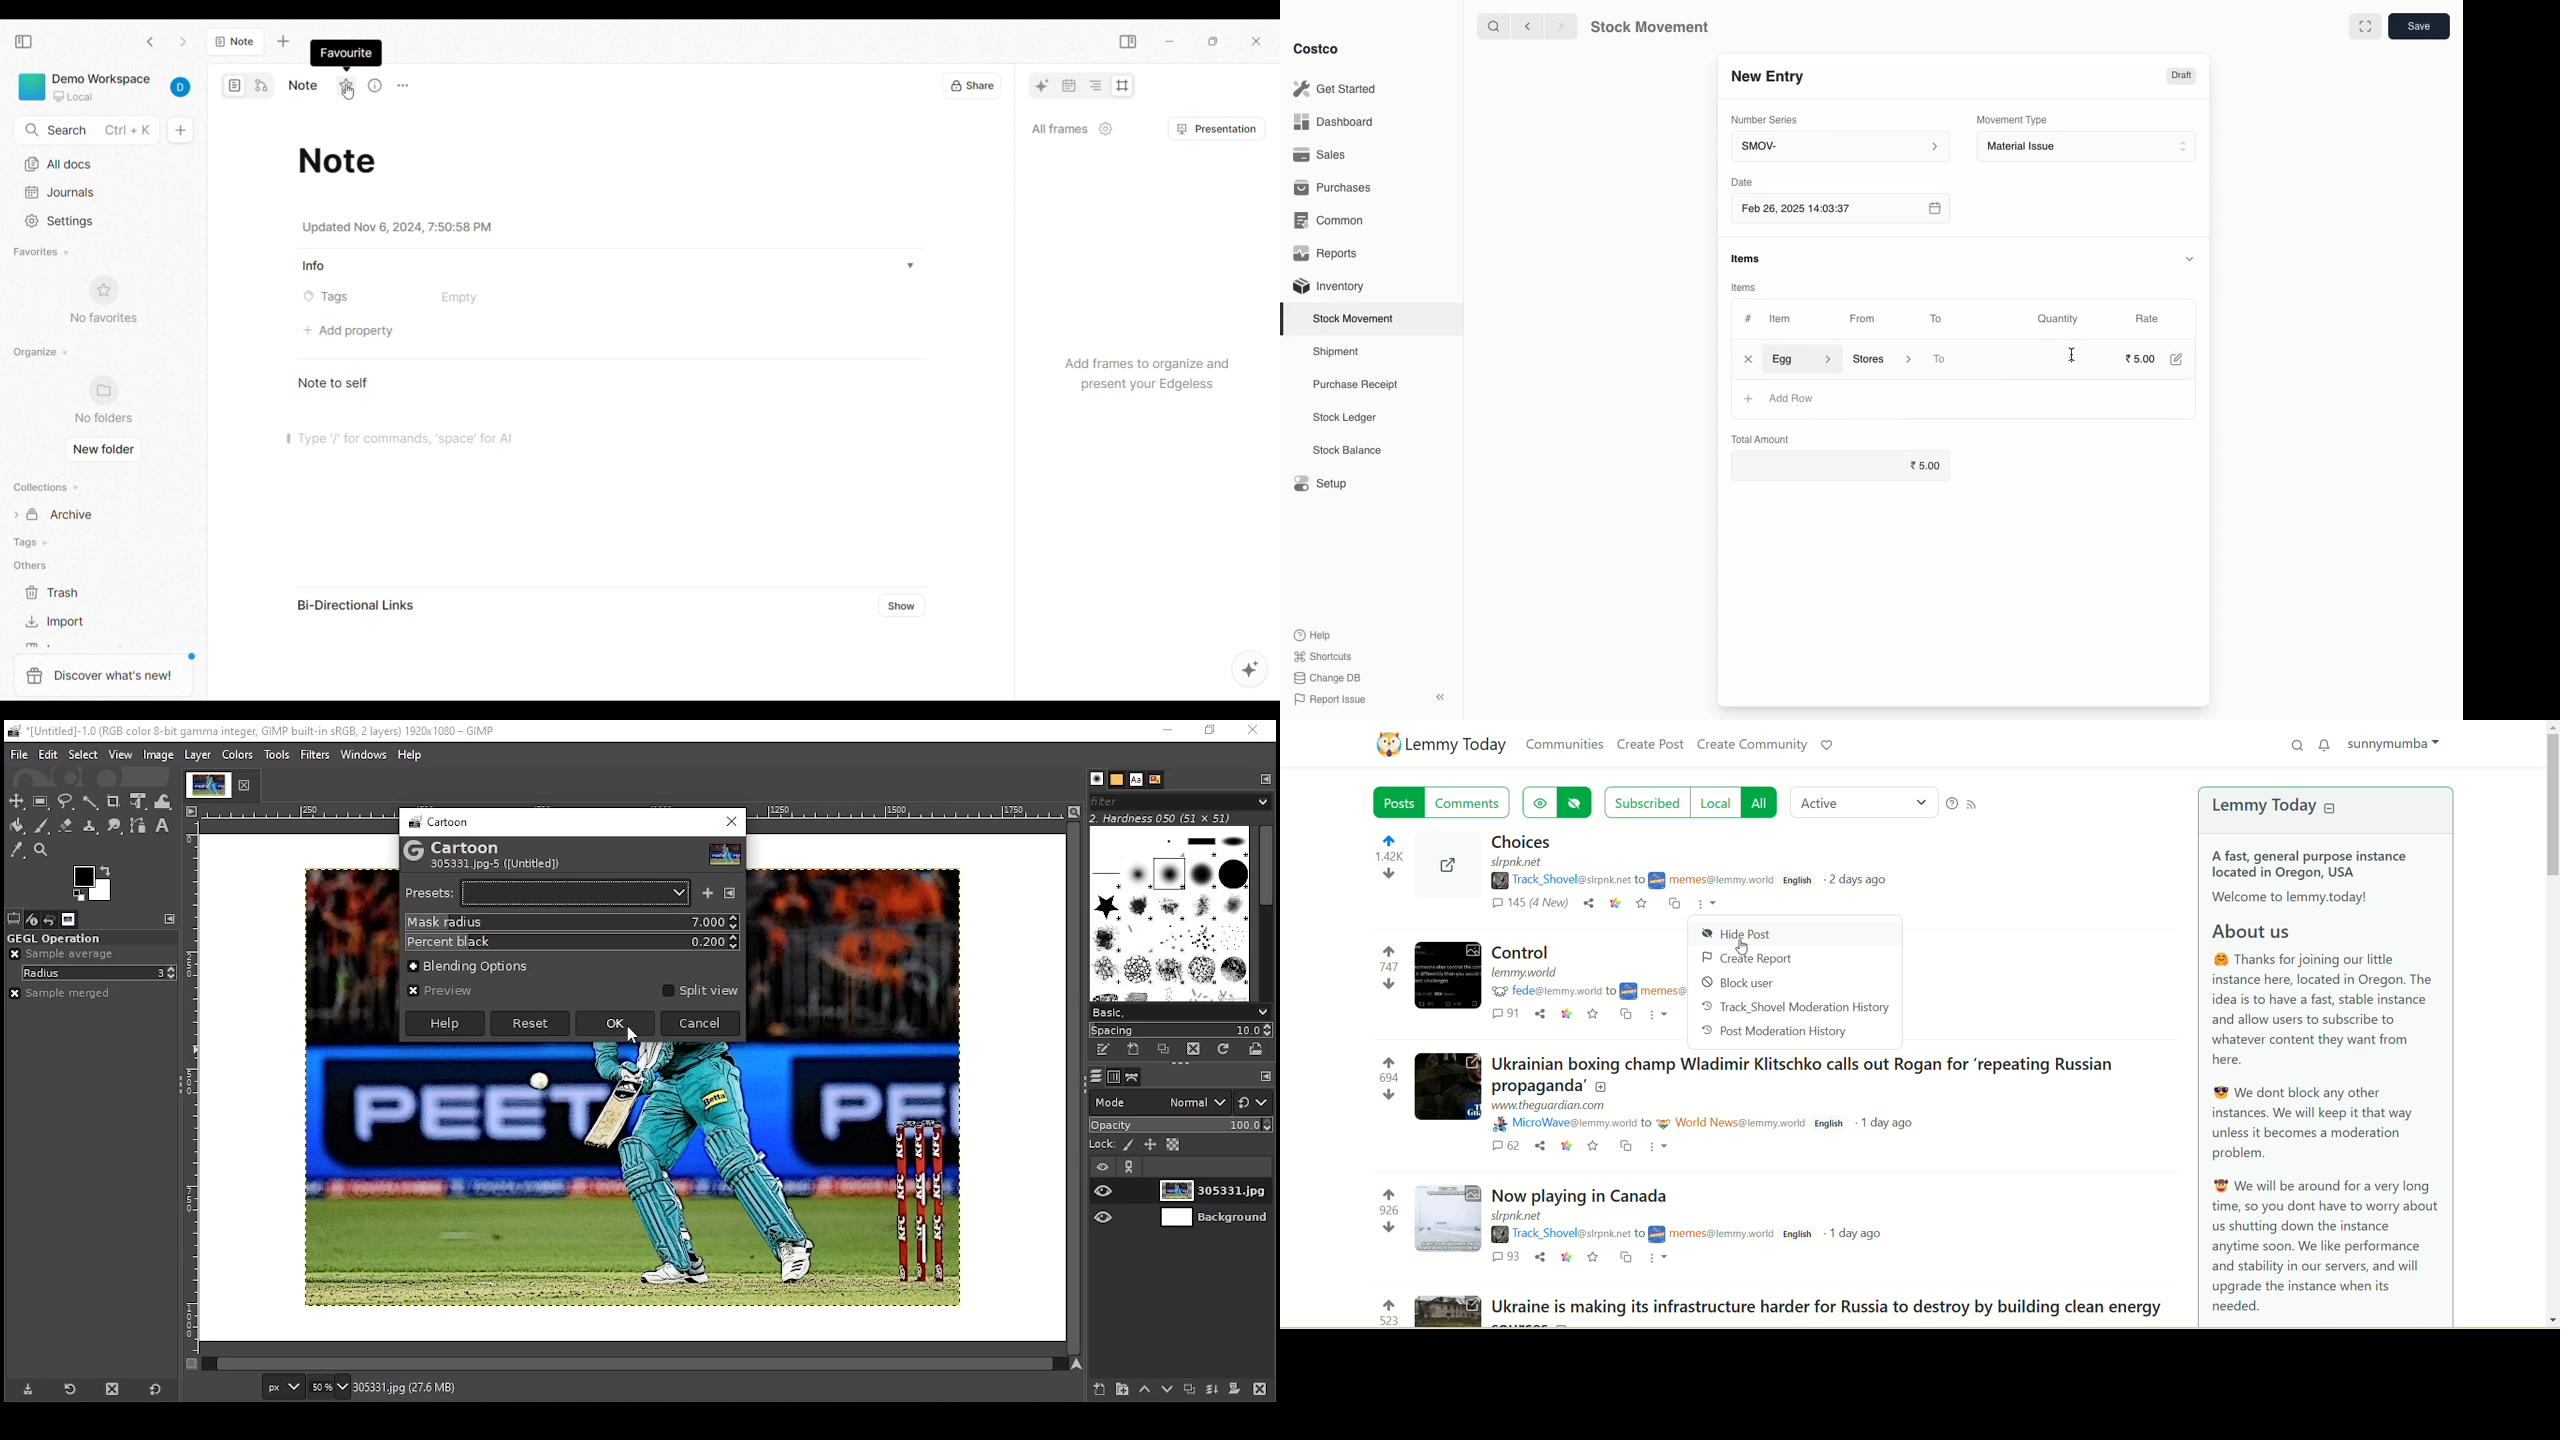  What do you see at coordinates (1761, 438) in the screenshot?
I see `Total Amount` at bounding box center [1761, 438].